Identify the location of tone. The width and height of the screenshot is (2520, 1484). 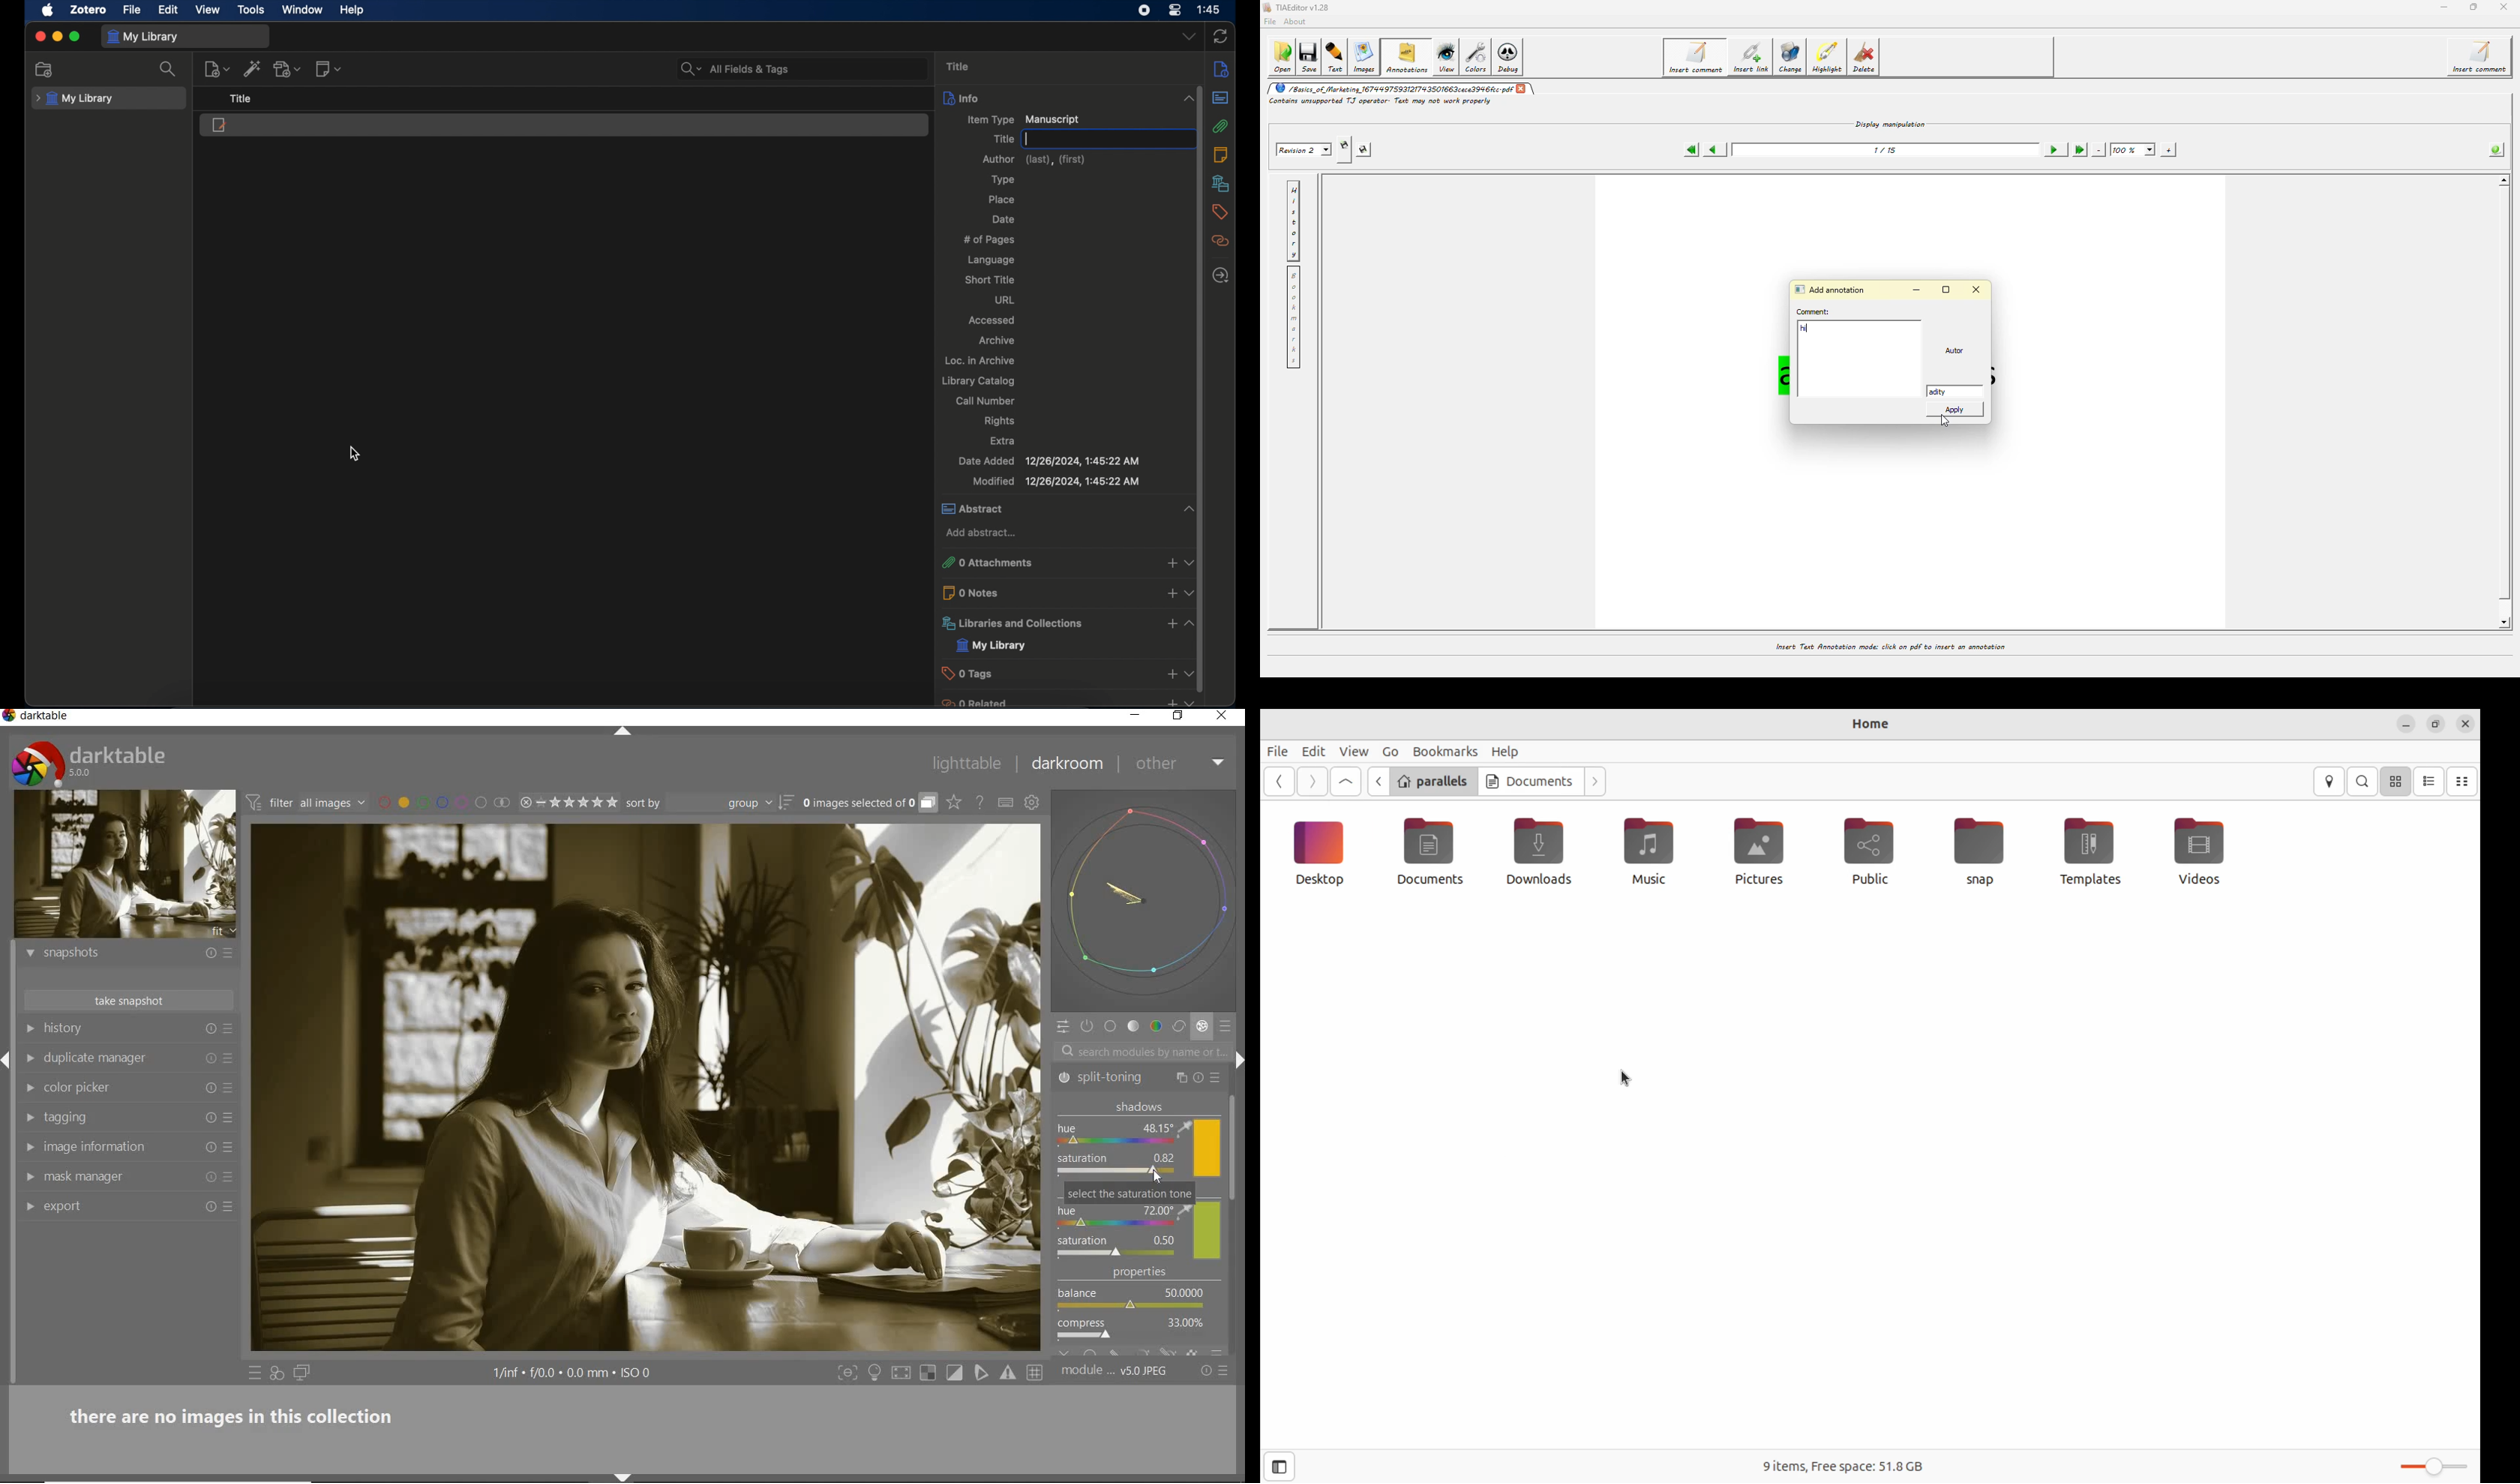
(1134, 1028).